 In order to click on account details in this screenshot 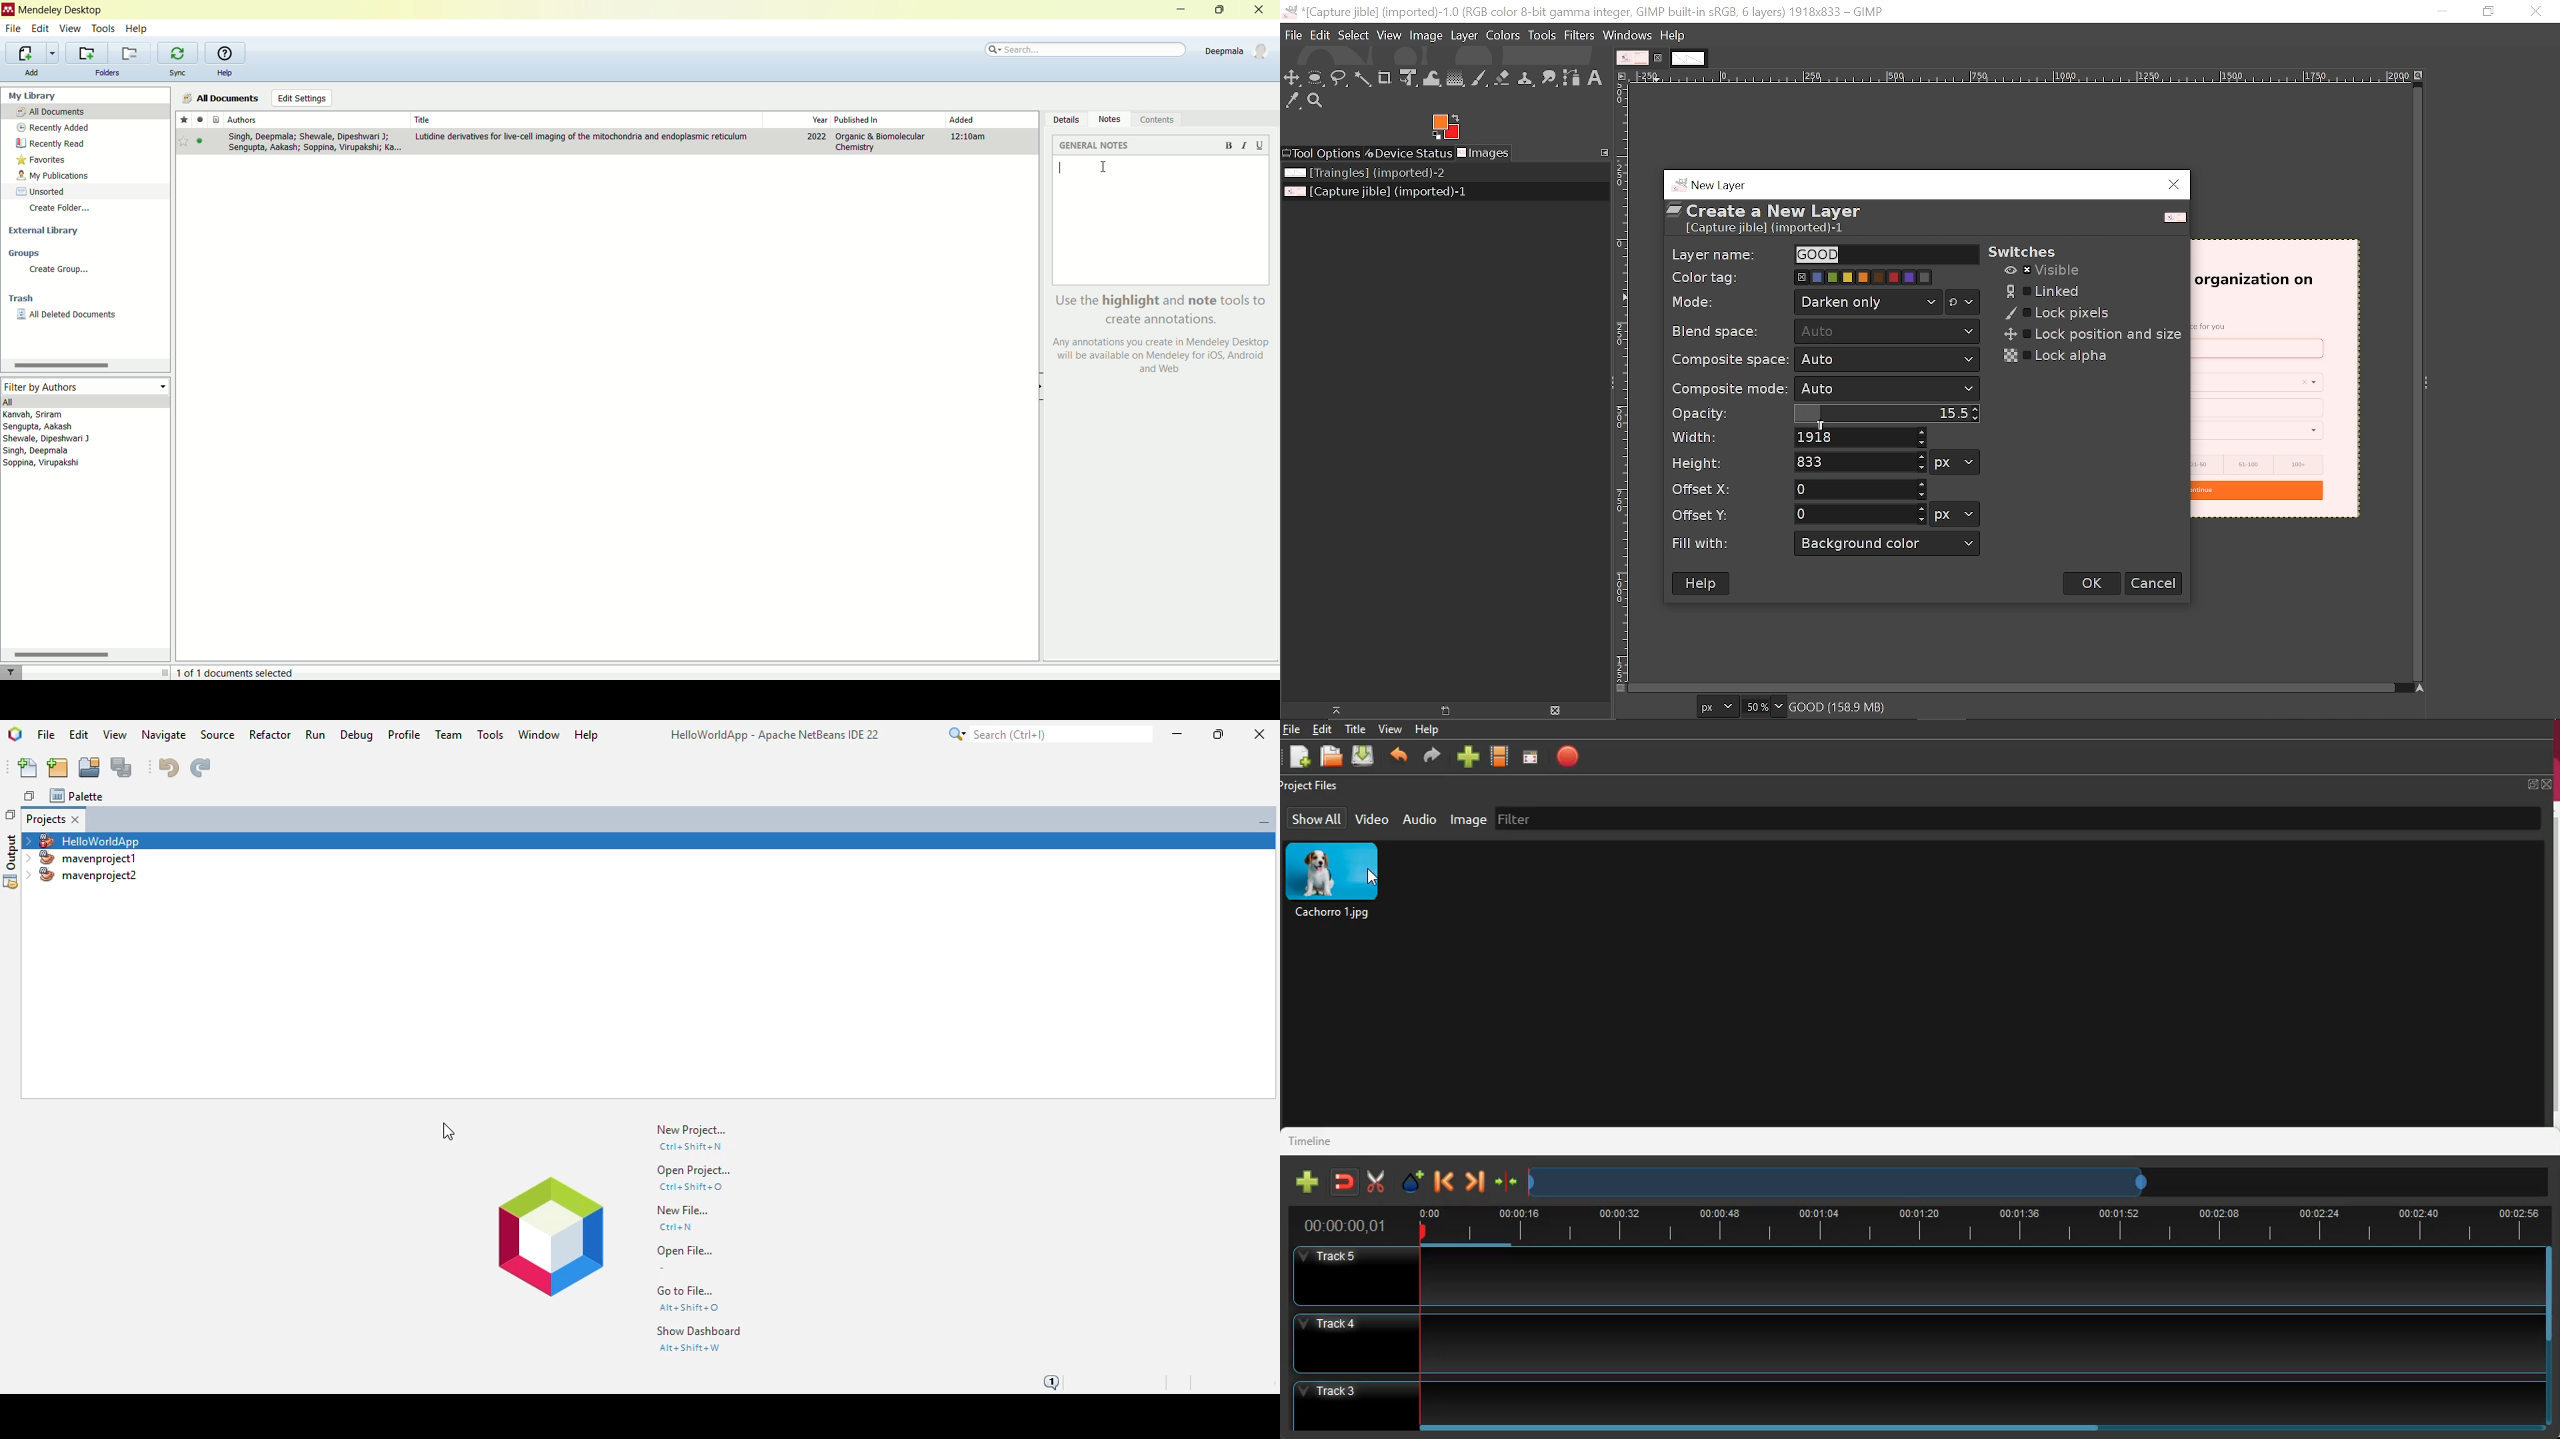, I will do `click(1235, 49)`.